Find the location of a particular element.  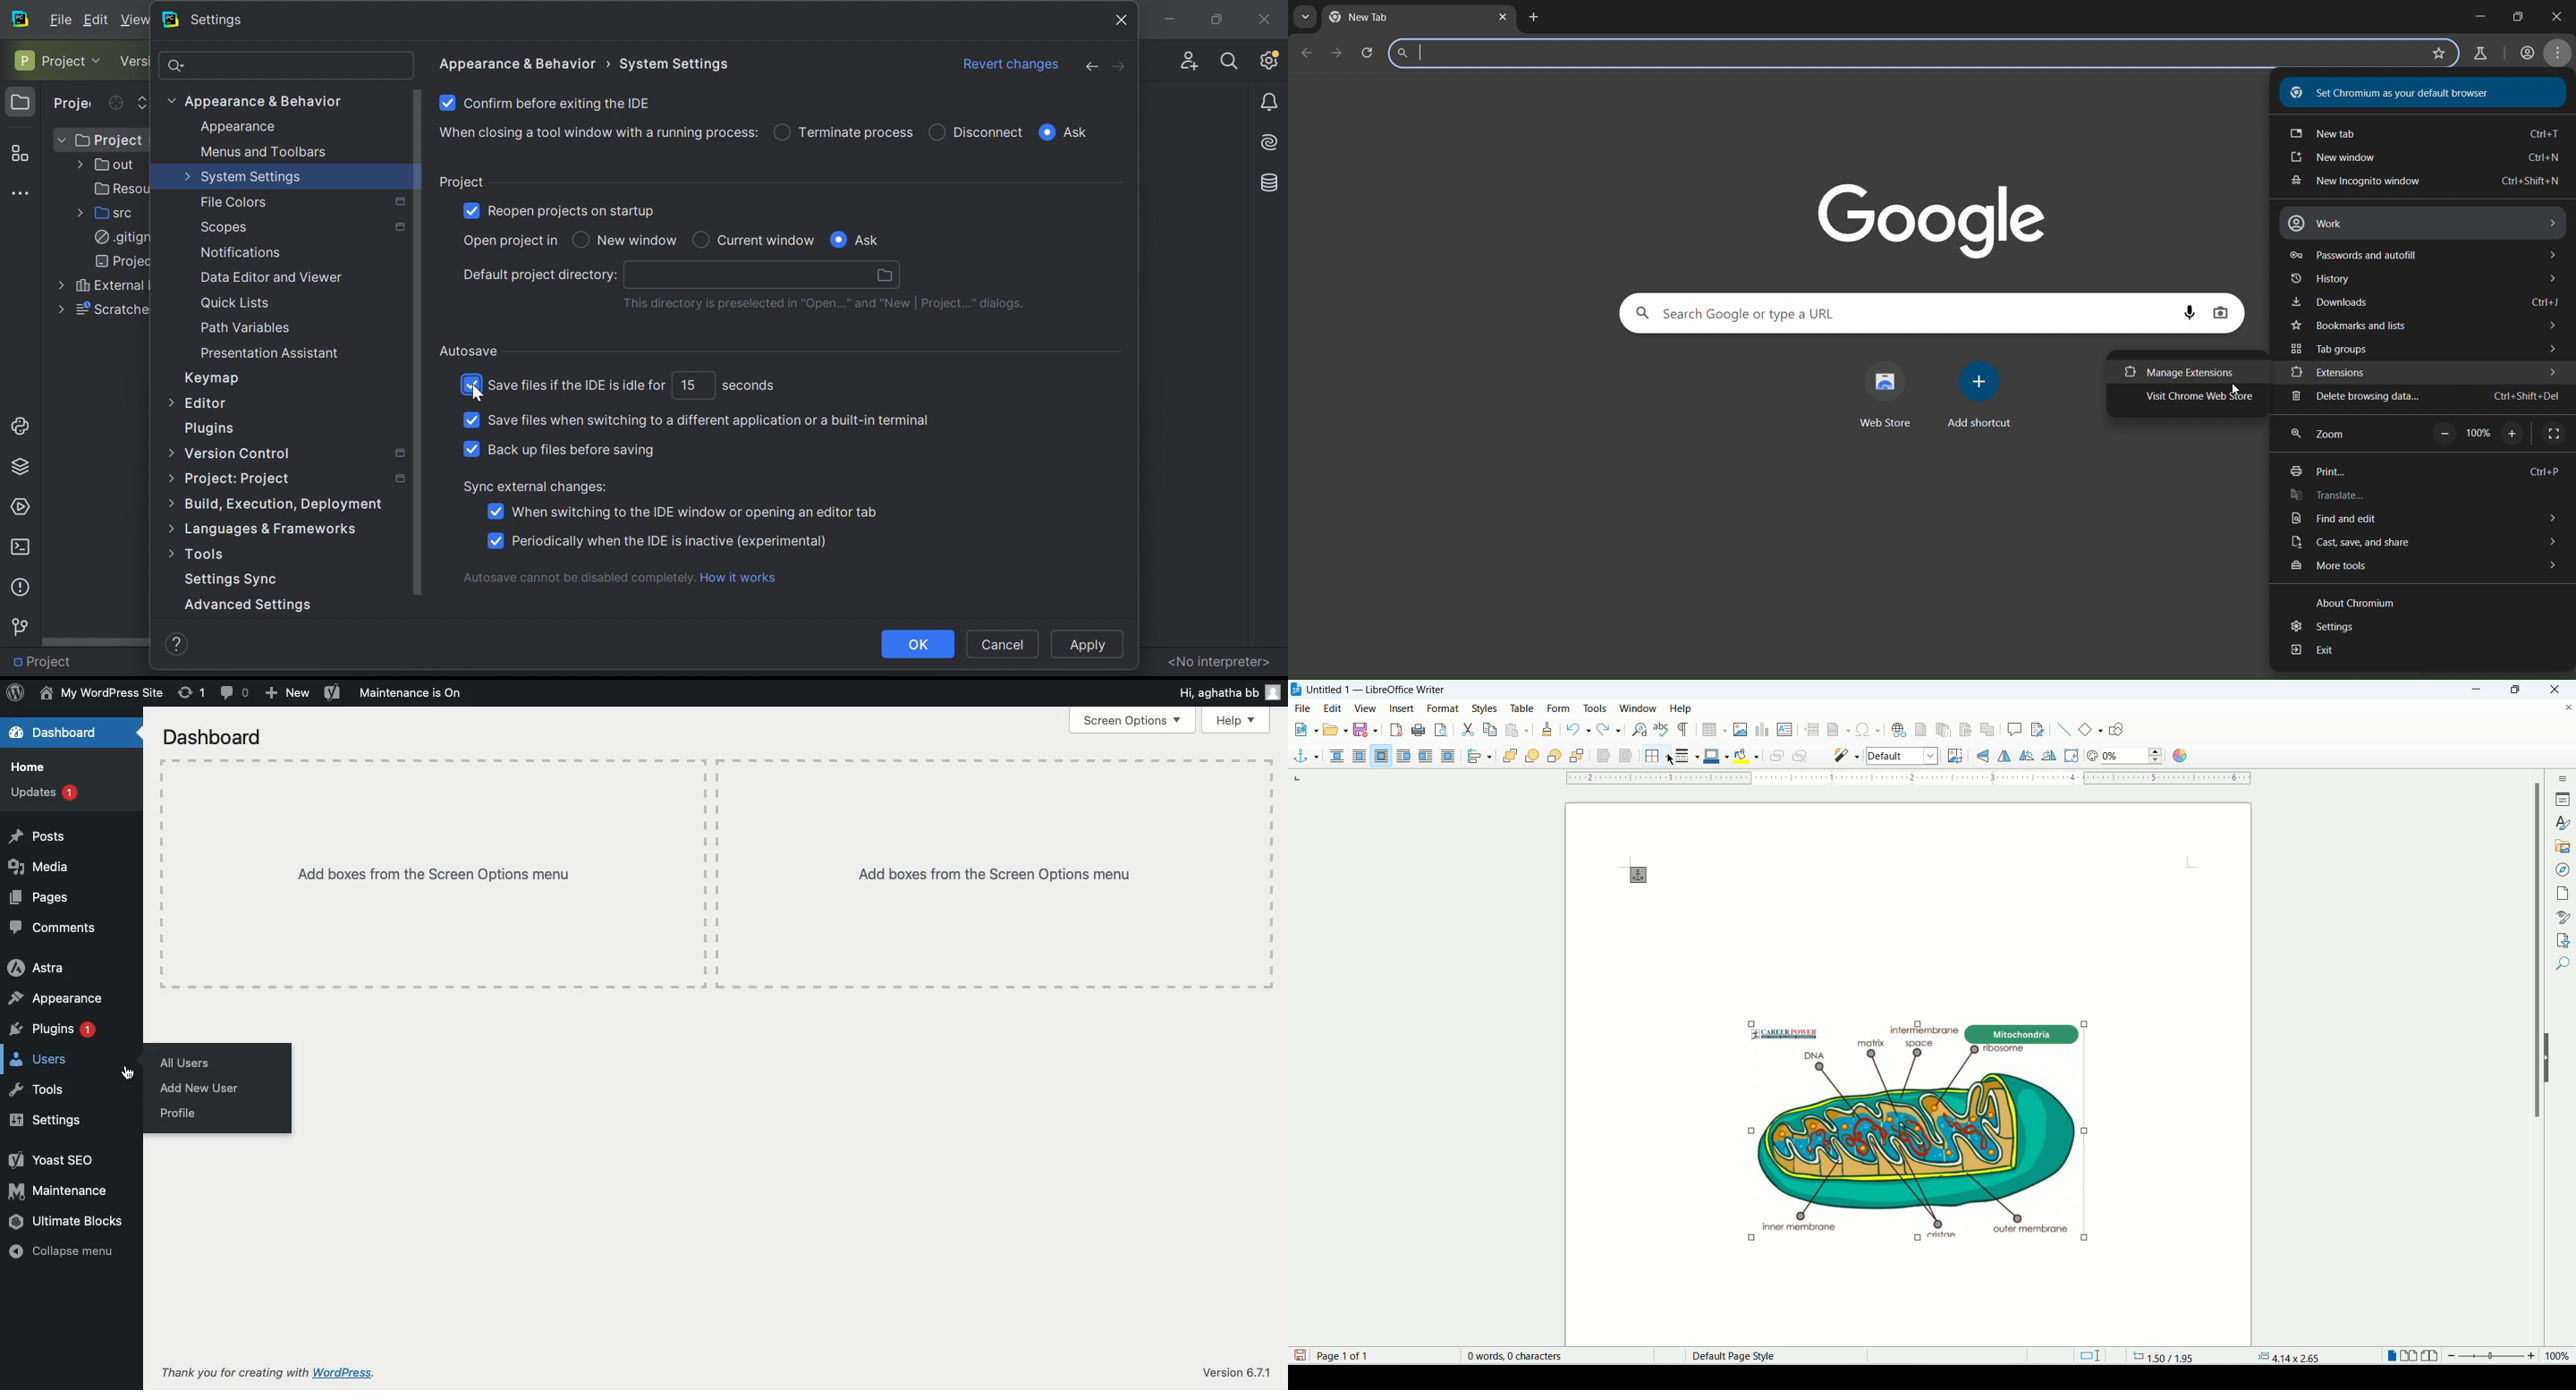

Cursor is located at coordinates (1671, 760).